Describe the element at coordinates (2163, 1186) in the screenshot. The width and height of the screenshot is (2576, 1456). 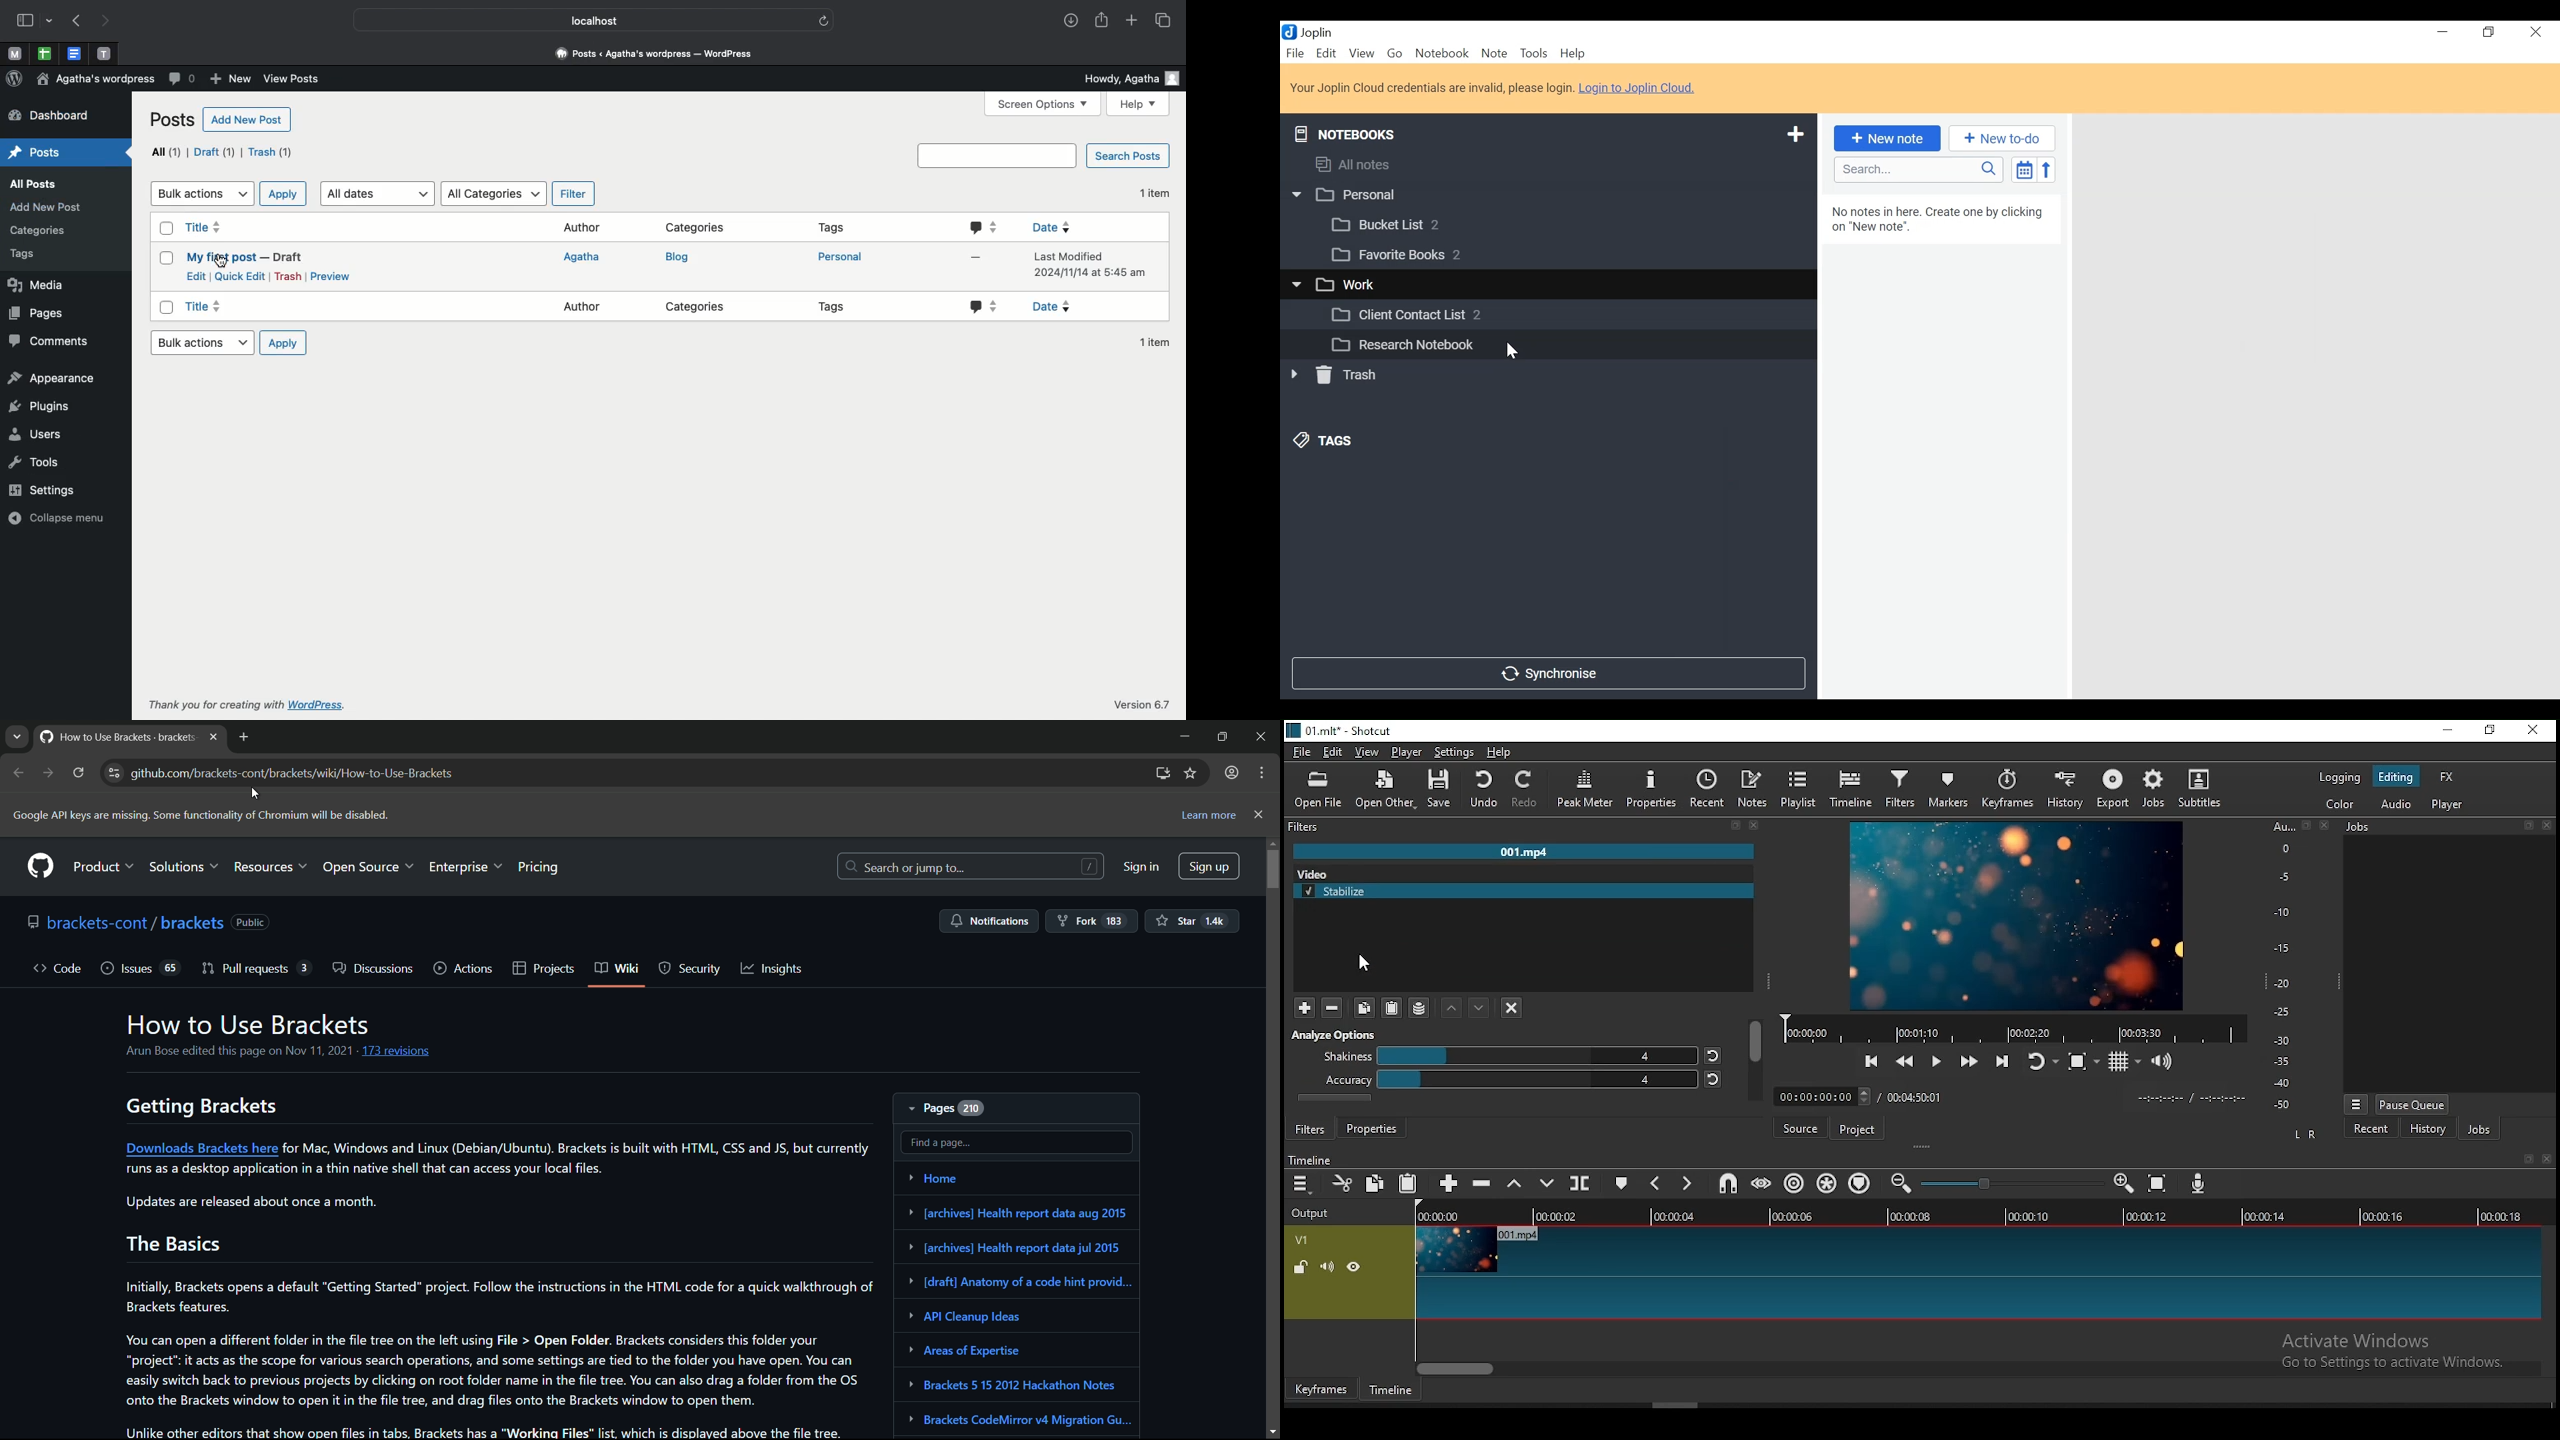
I see `zoom timeline to fit` at that location.